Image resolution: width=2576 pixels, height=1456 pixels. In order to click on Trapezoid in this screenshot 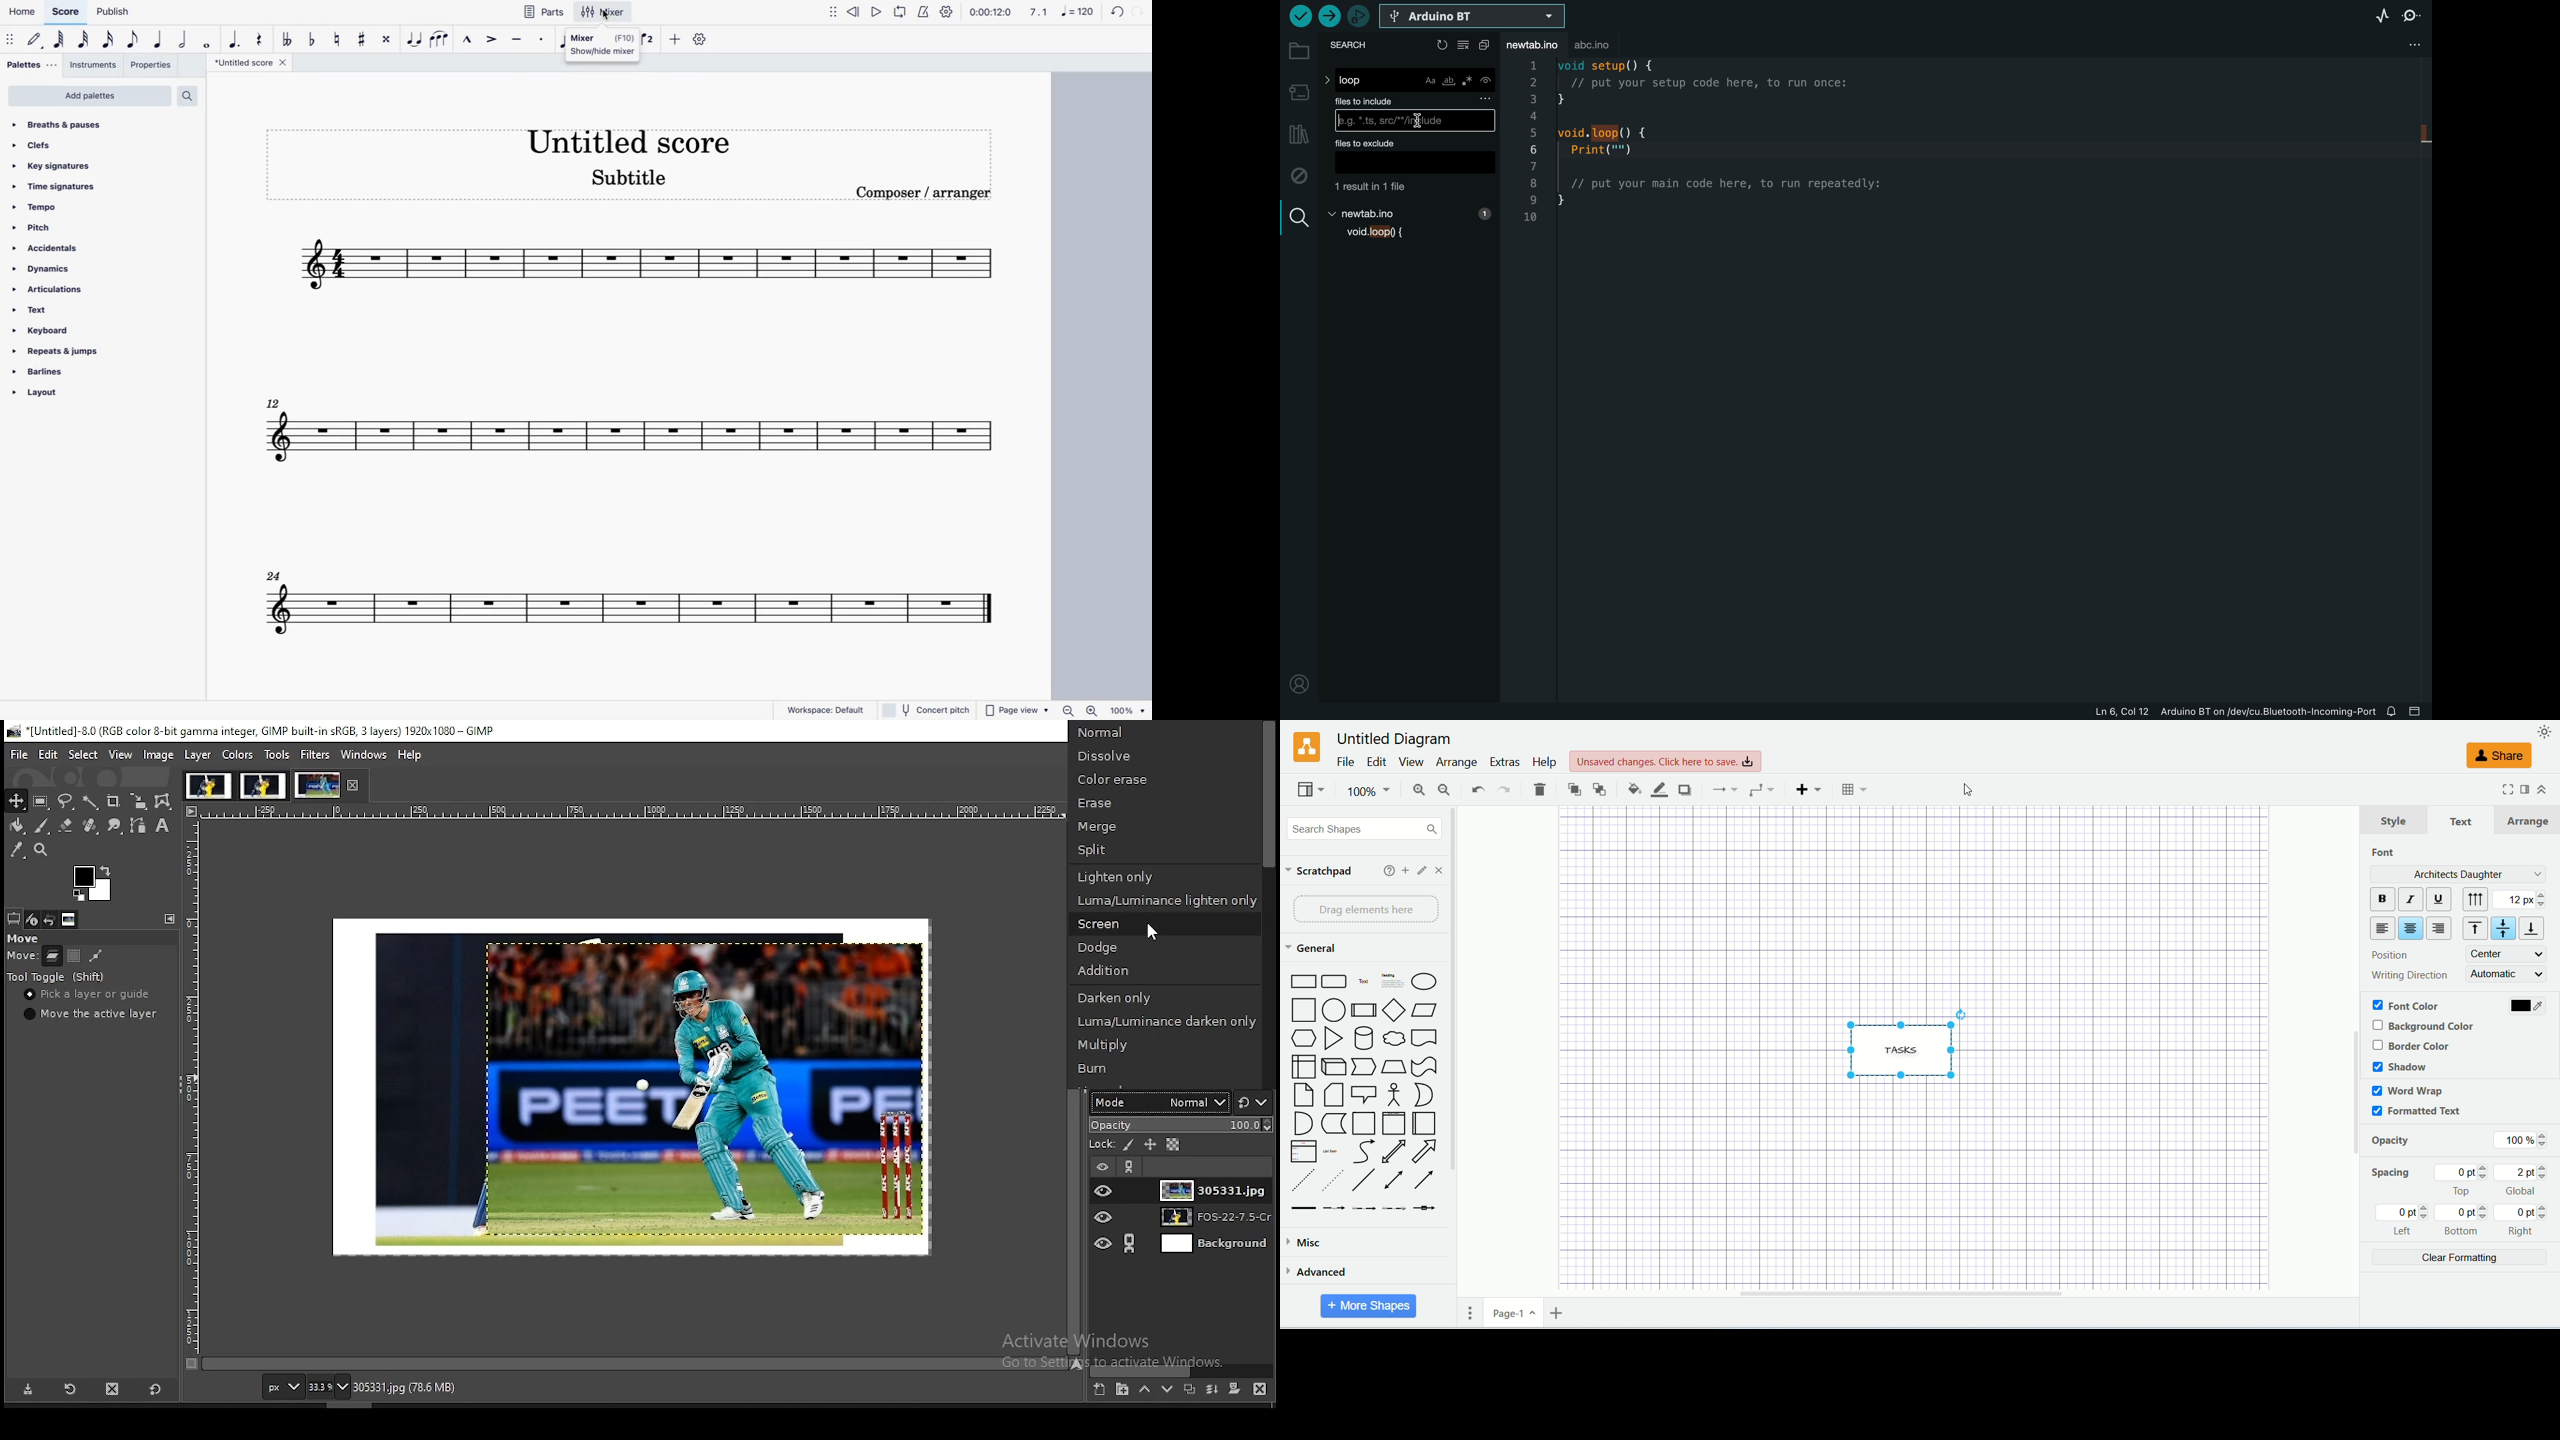, I will do `click(1393, 1067)`.